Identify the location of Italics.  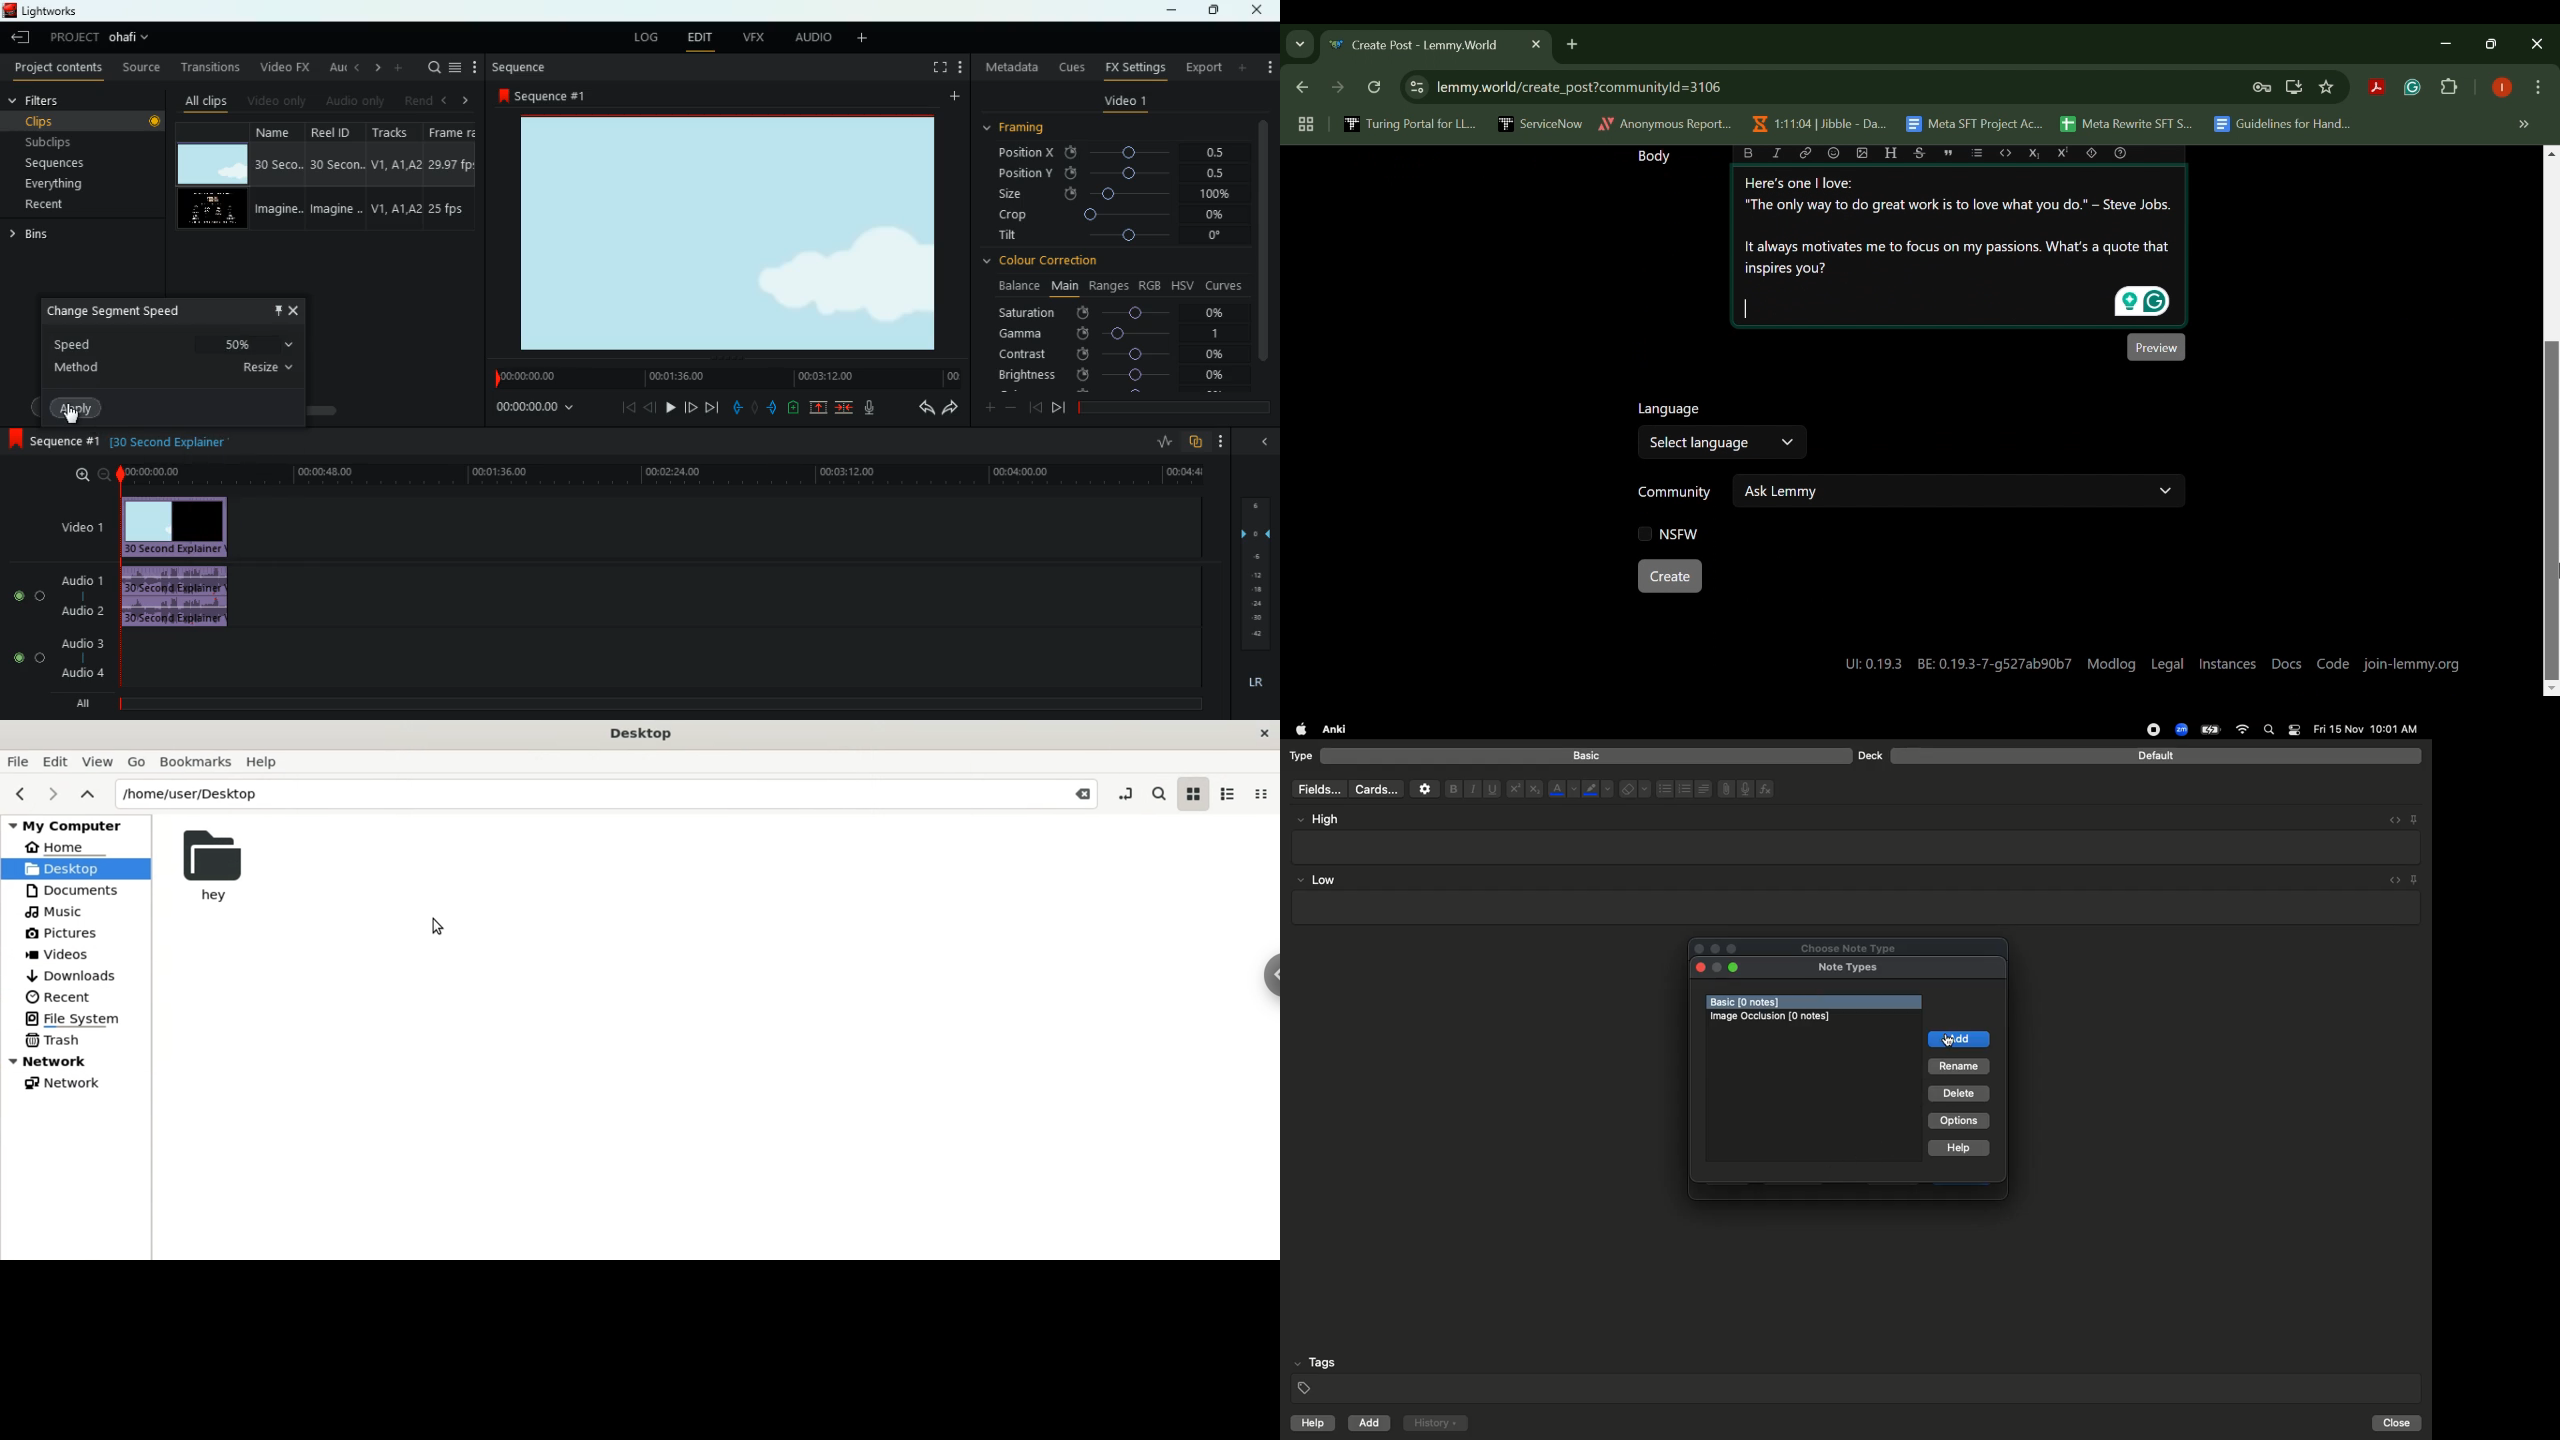
(1470, 790).